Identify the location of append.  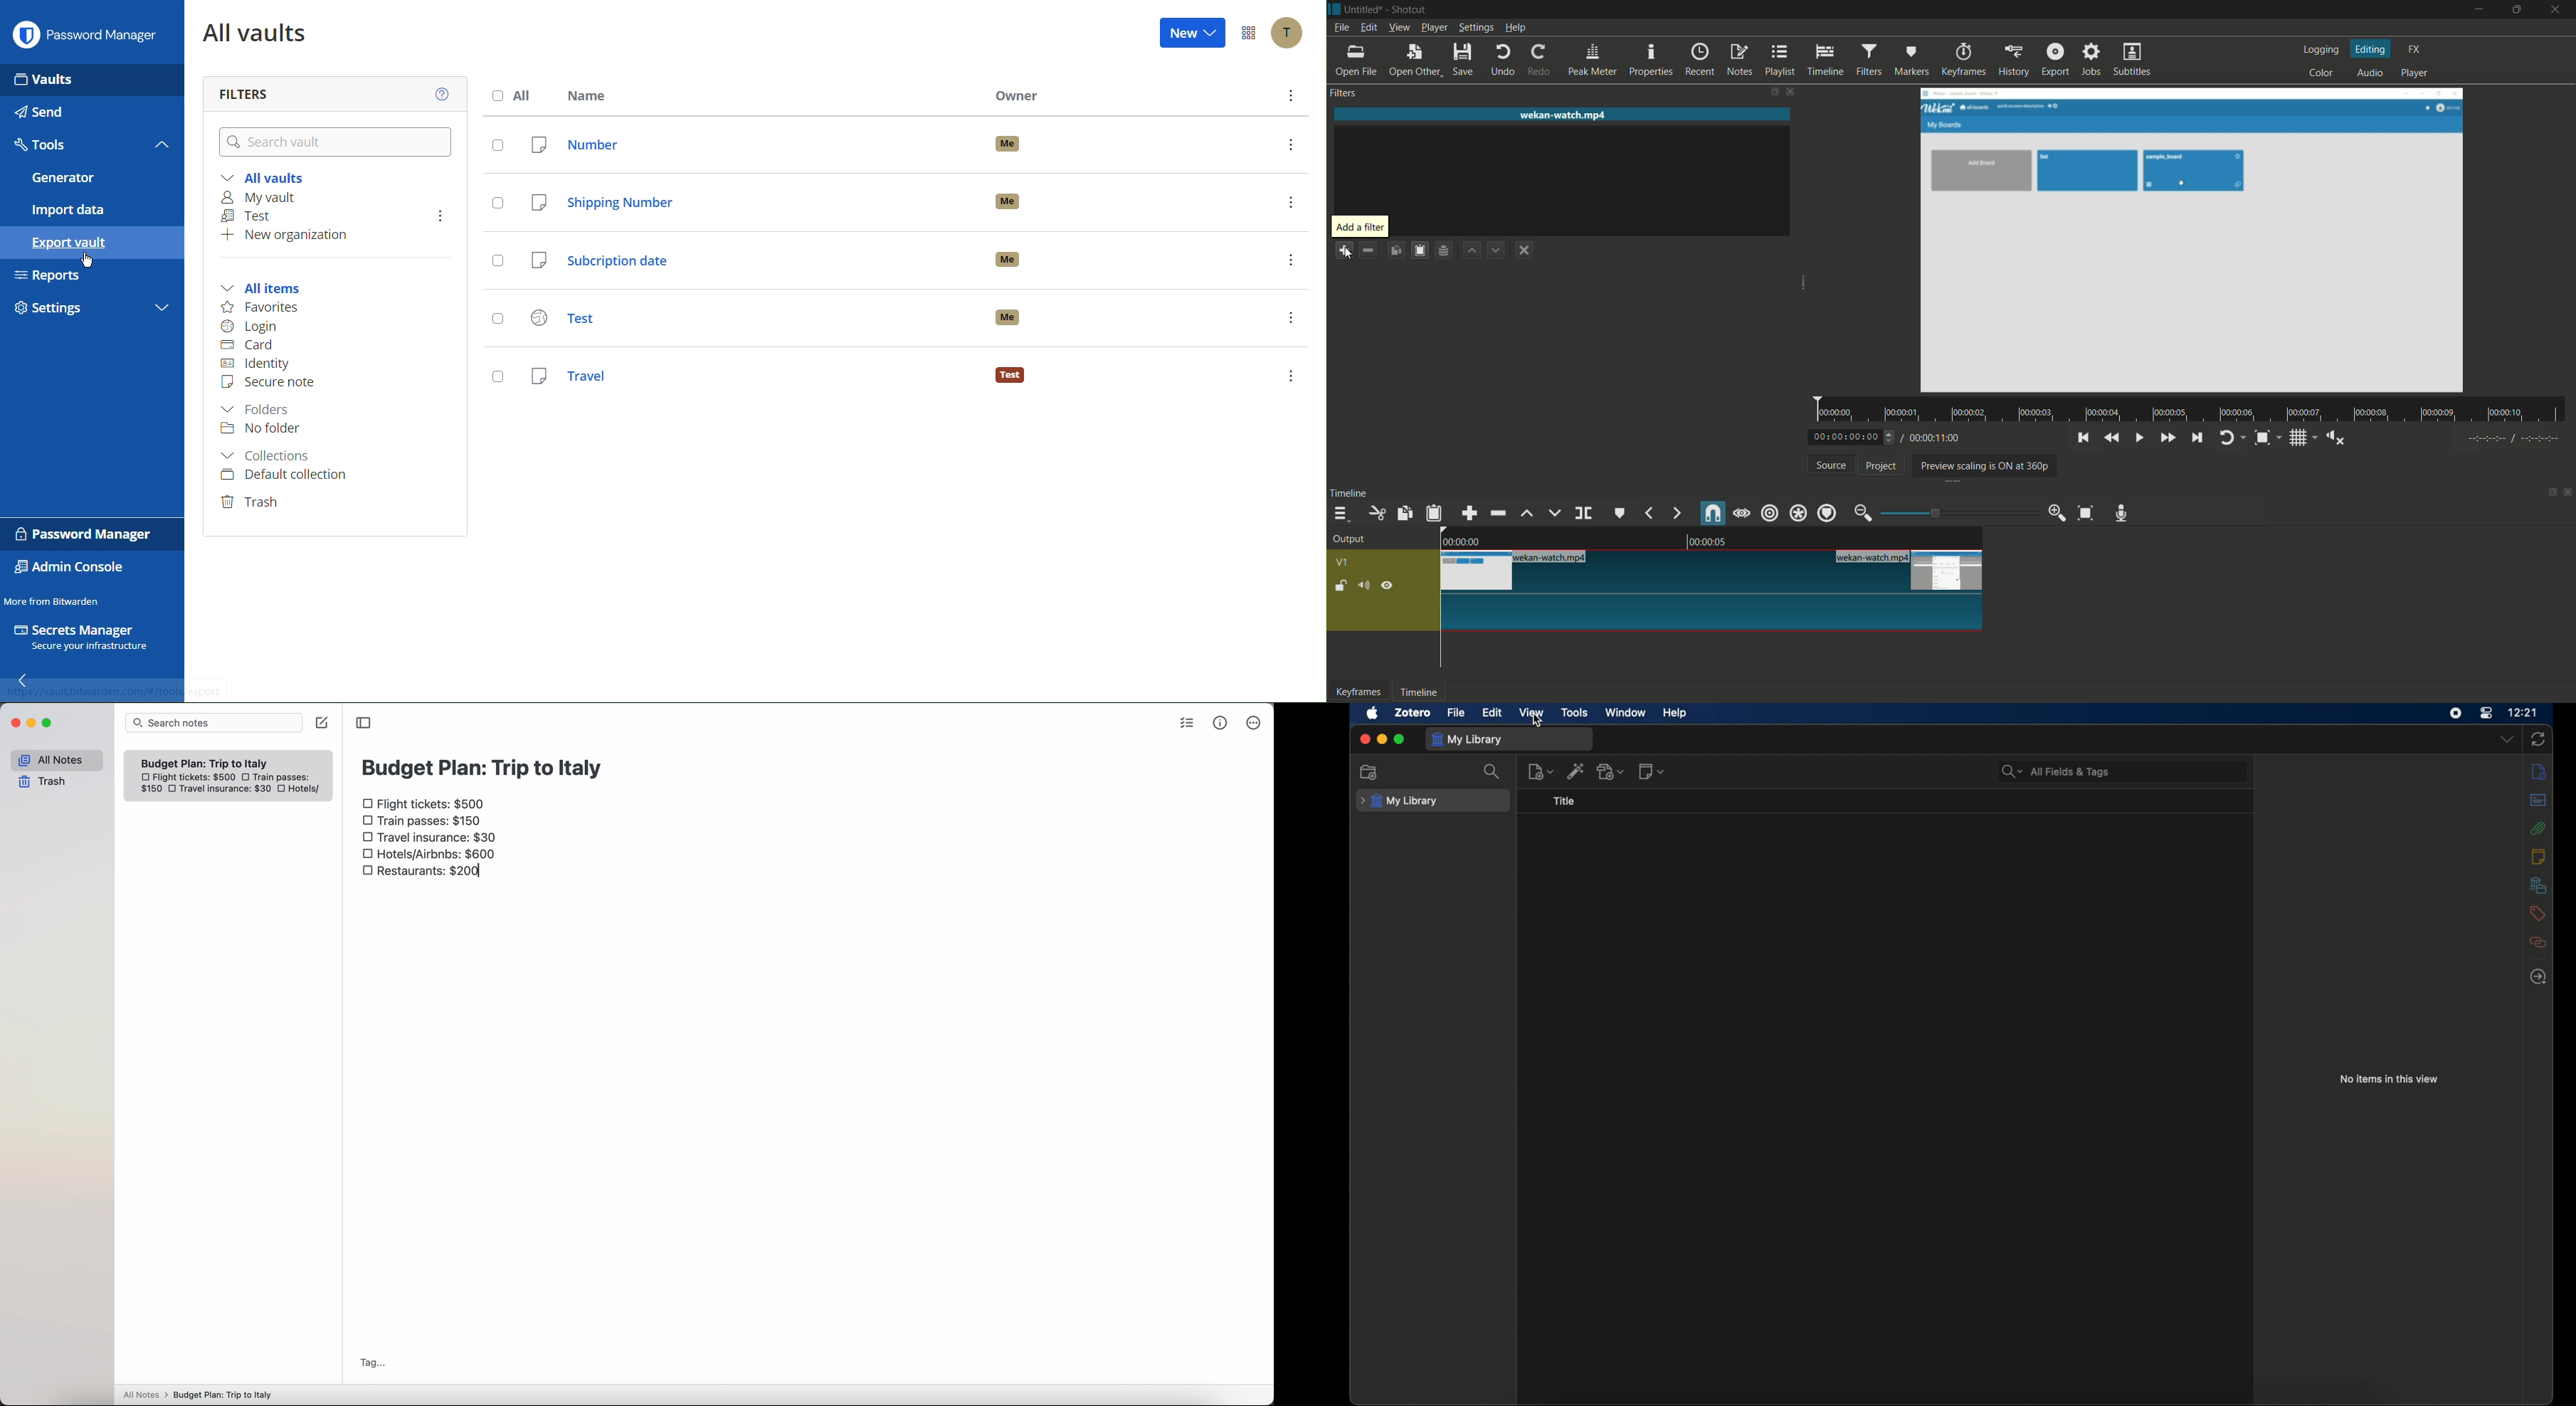
(1470, 514).